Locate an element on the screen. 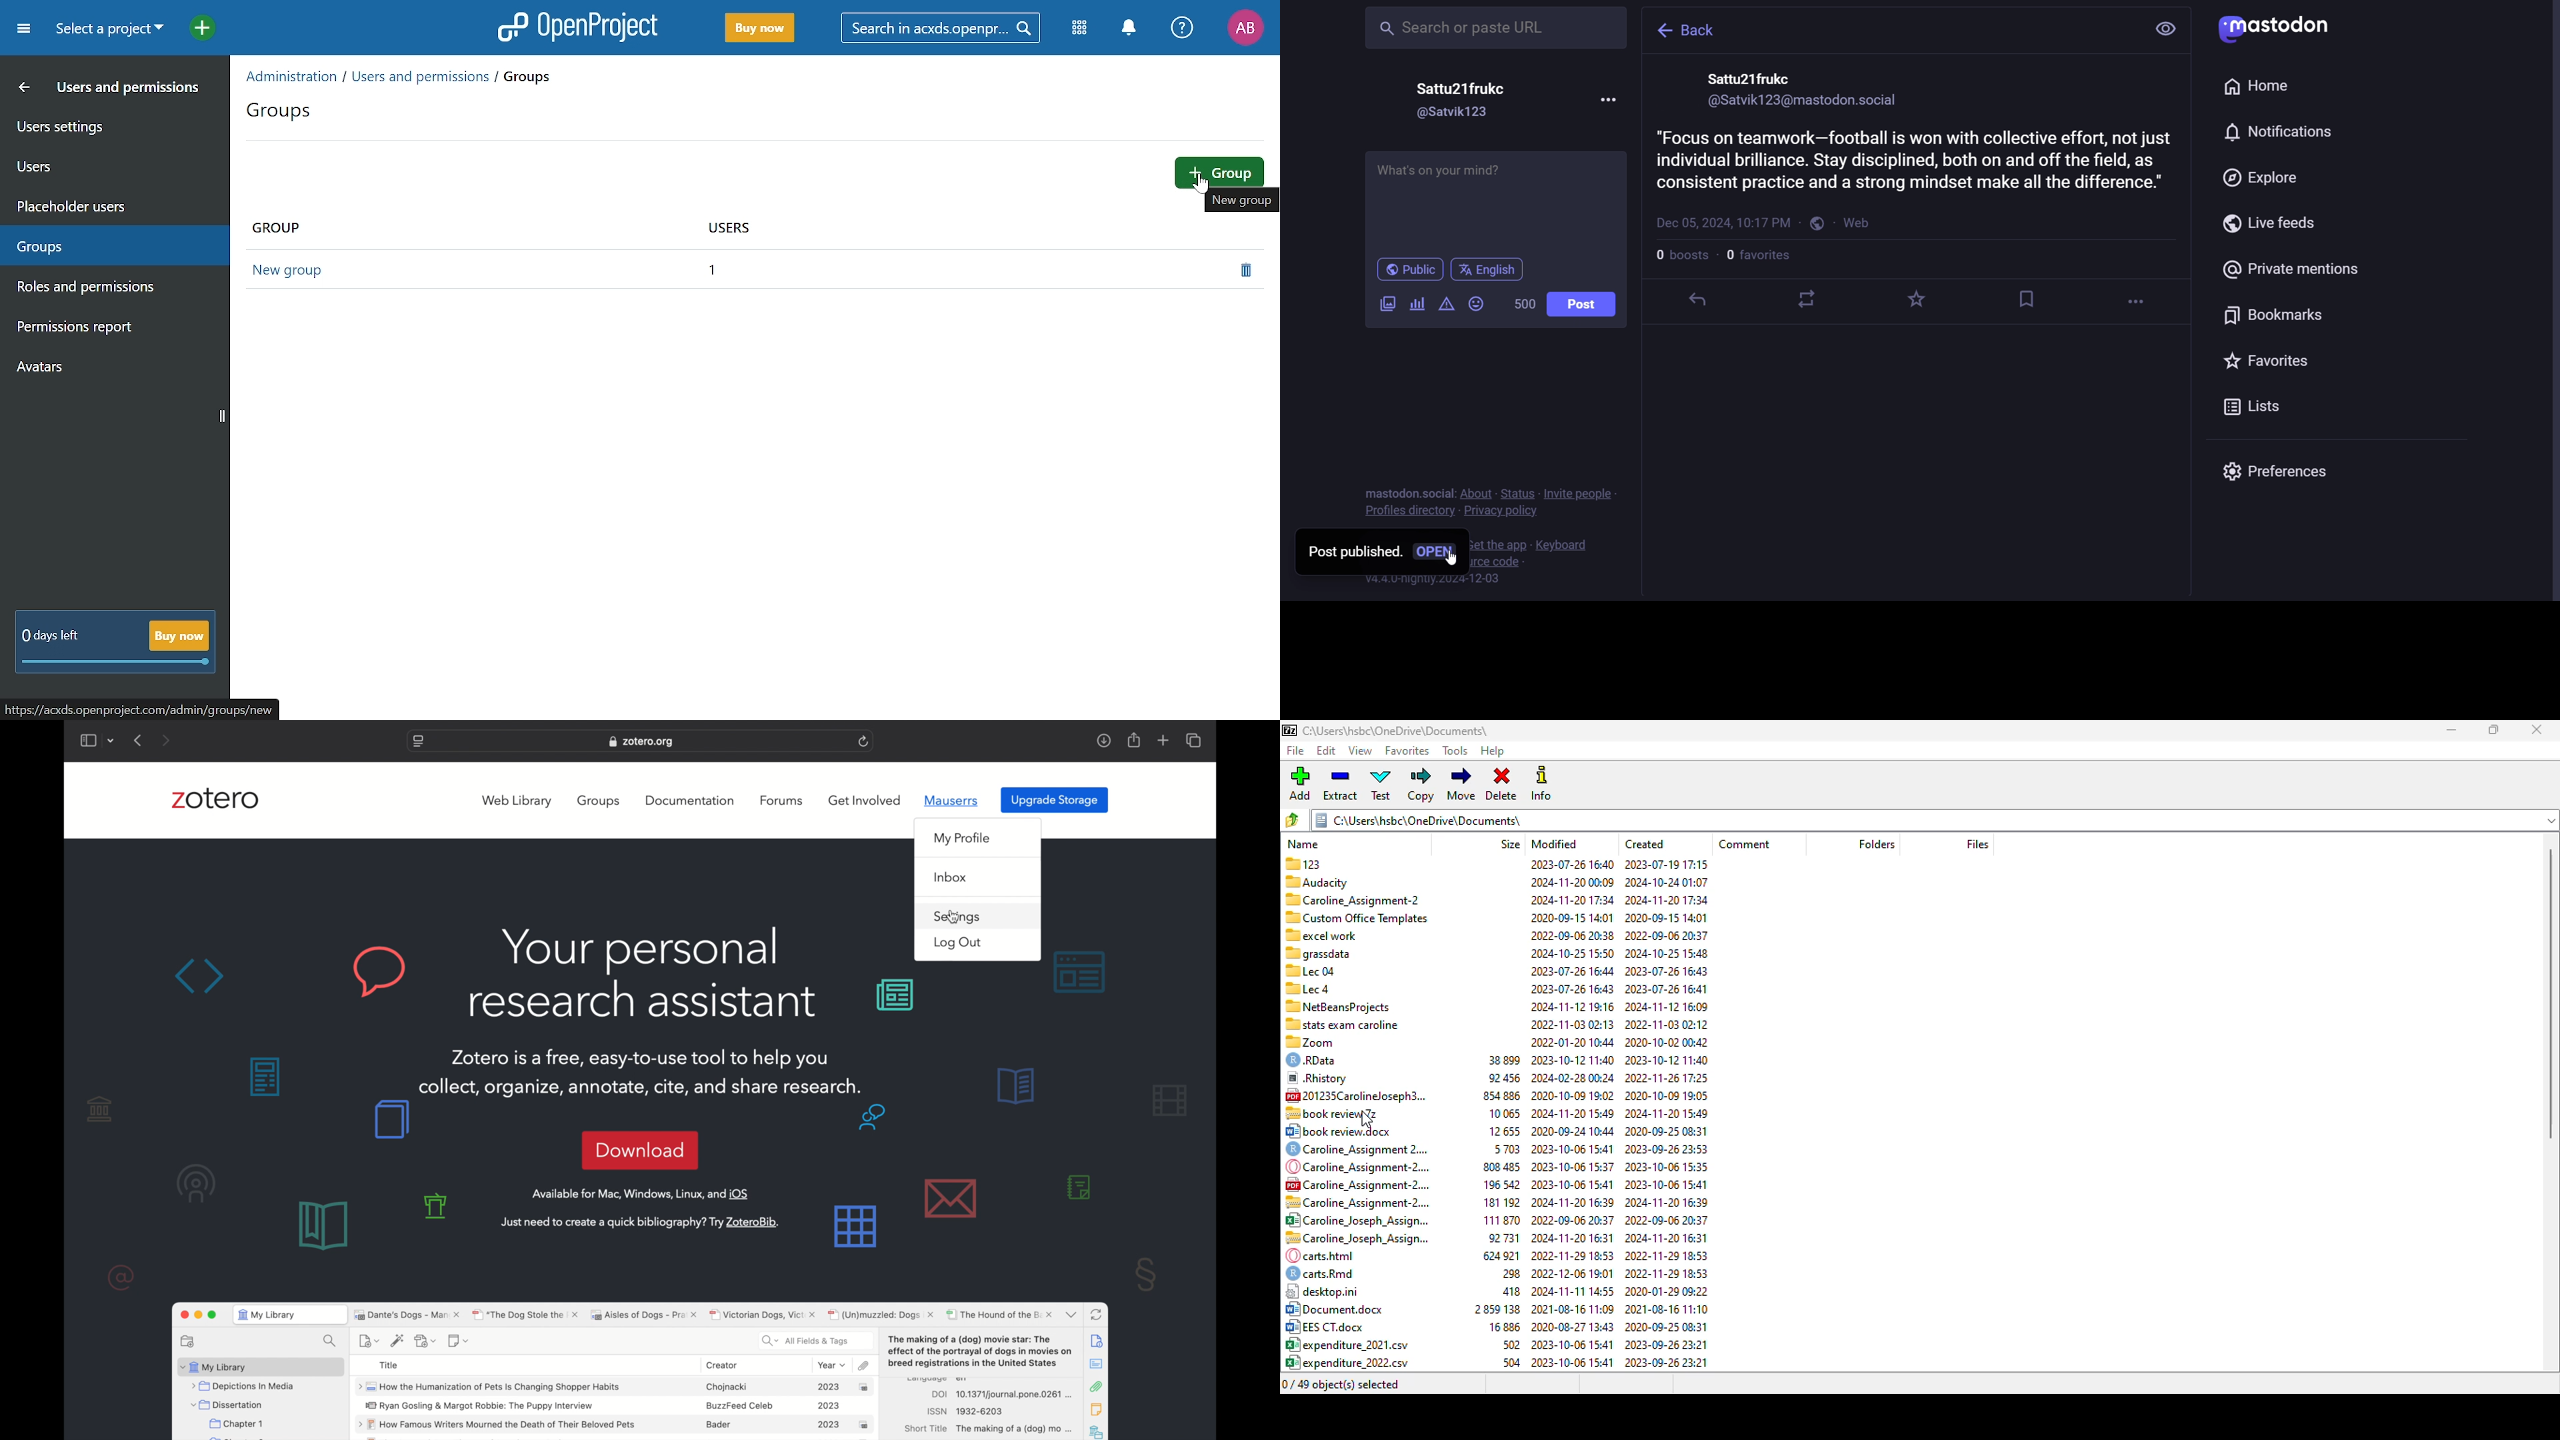  inbox is located at coordinates (951, 878).